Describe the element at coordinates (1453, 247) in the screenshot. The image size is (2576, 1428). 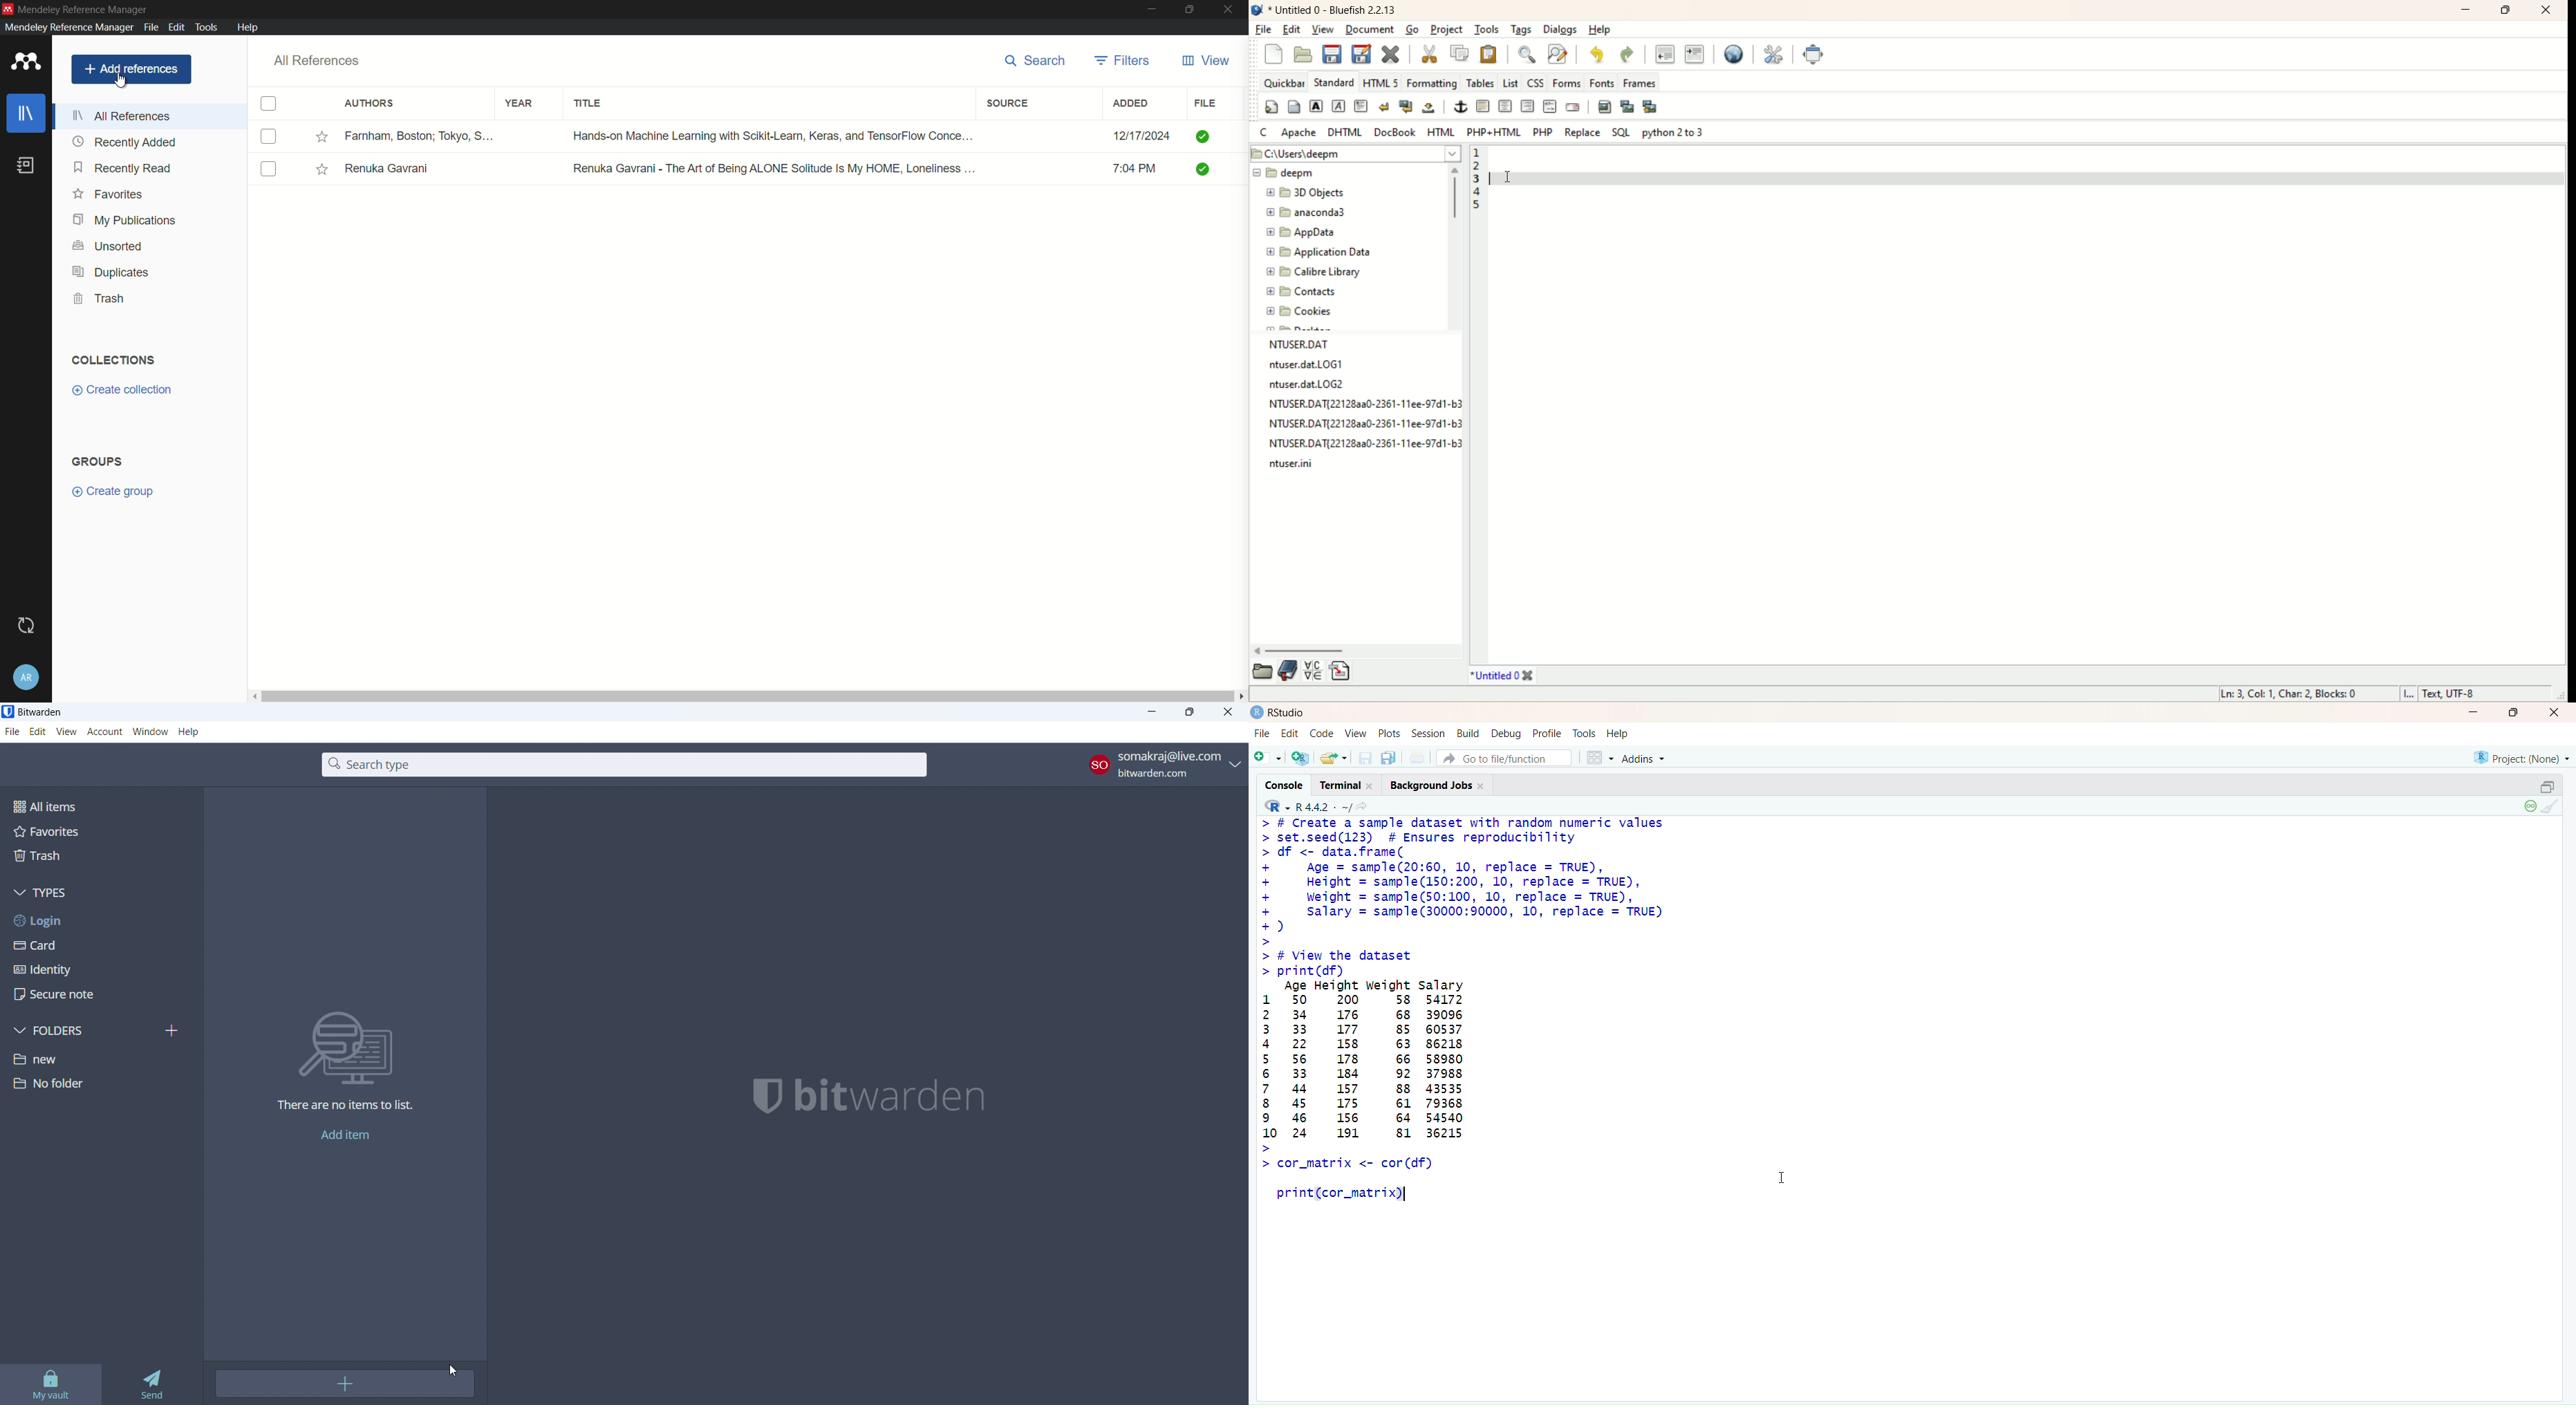
I see `vertical scroll bar` at that location.